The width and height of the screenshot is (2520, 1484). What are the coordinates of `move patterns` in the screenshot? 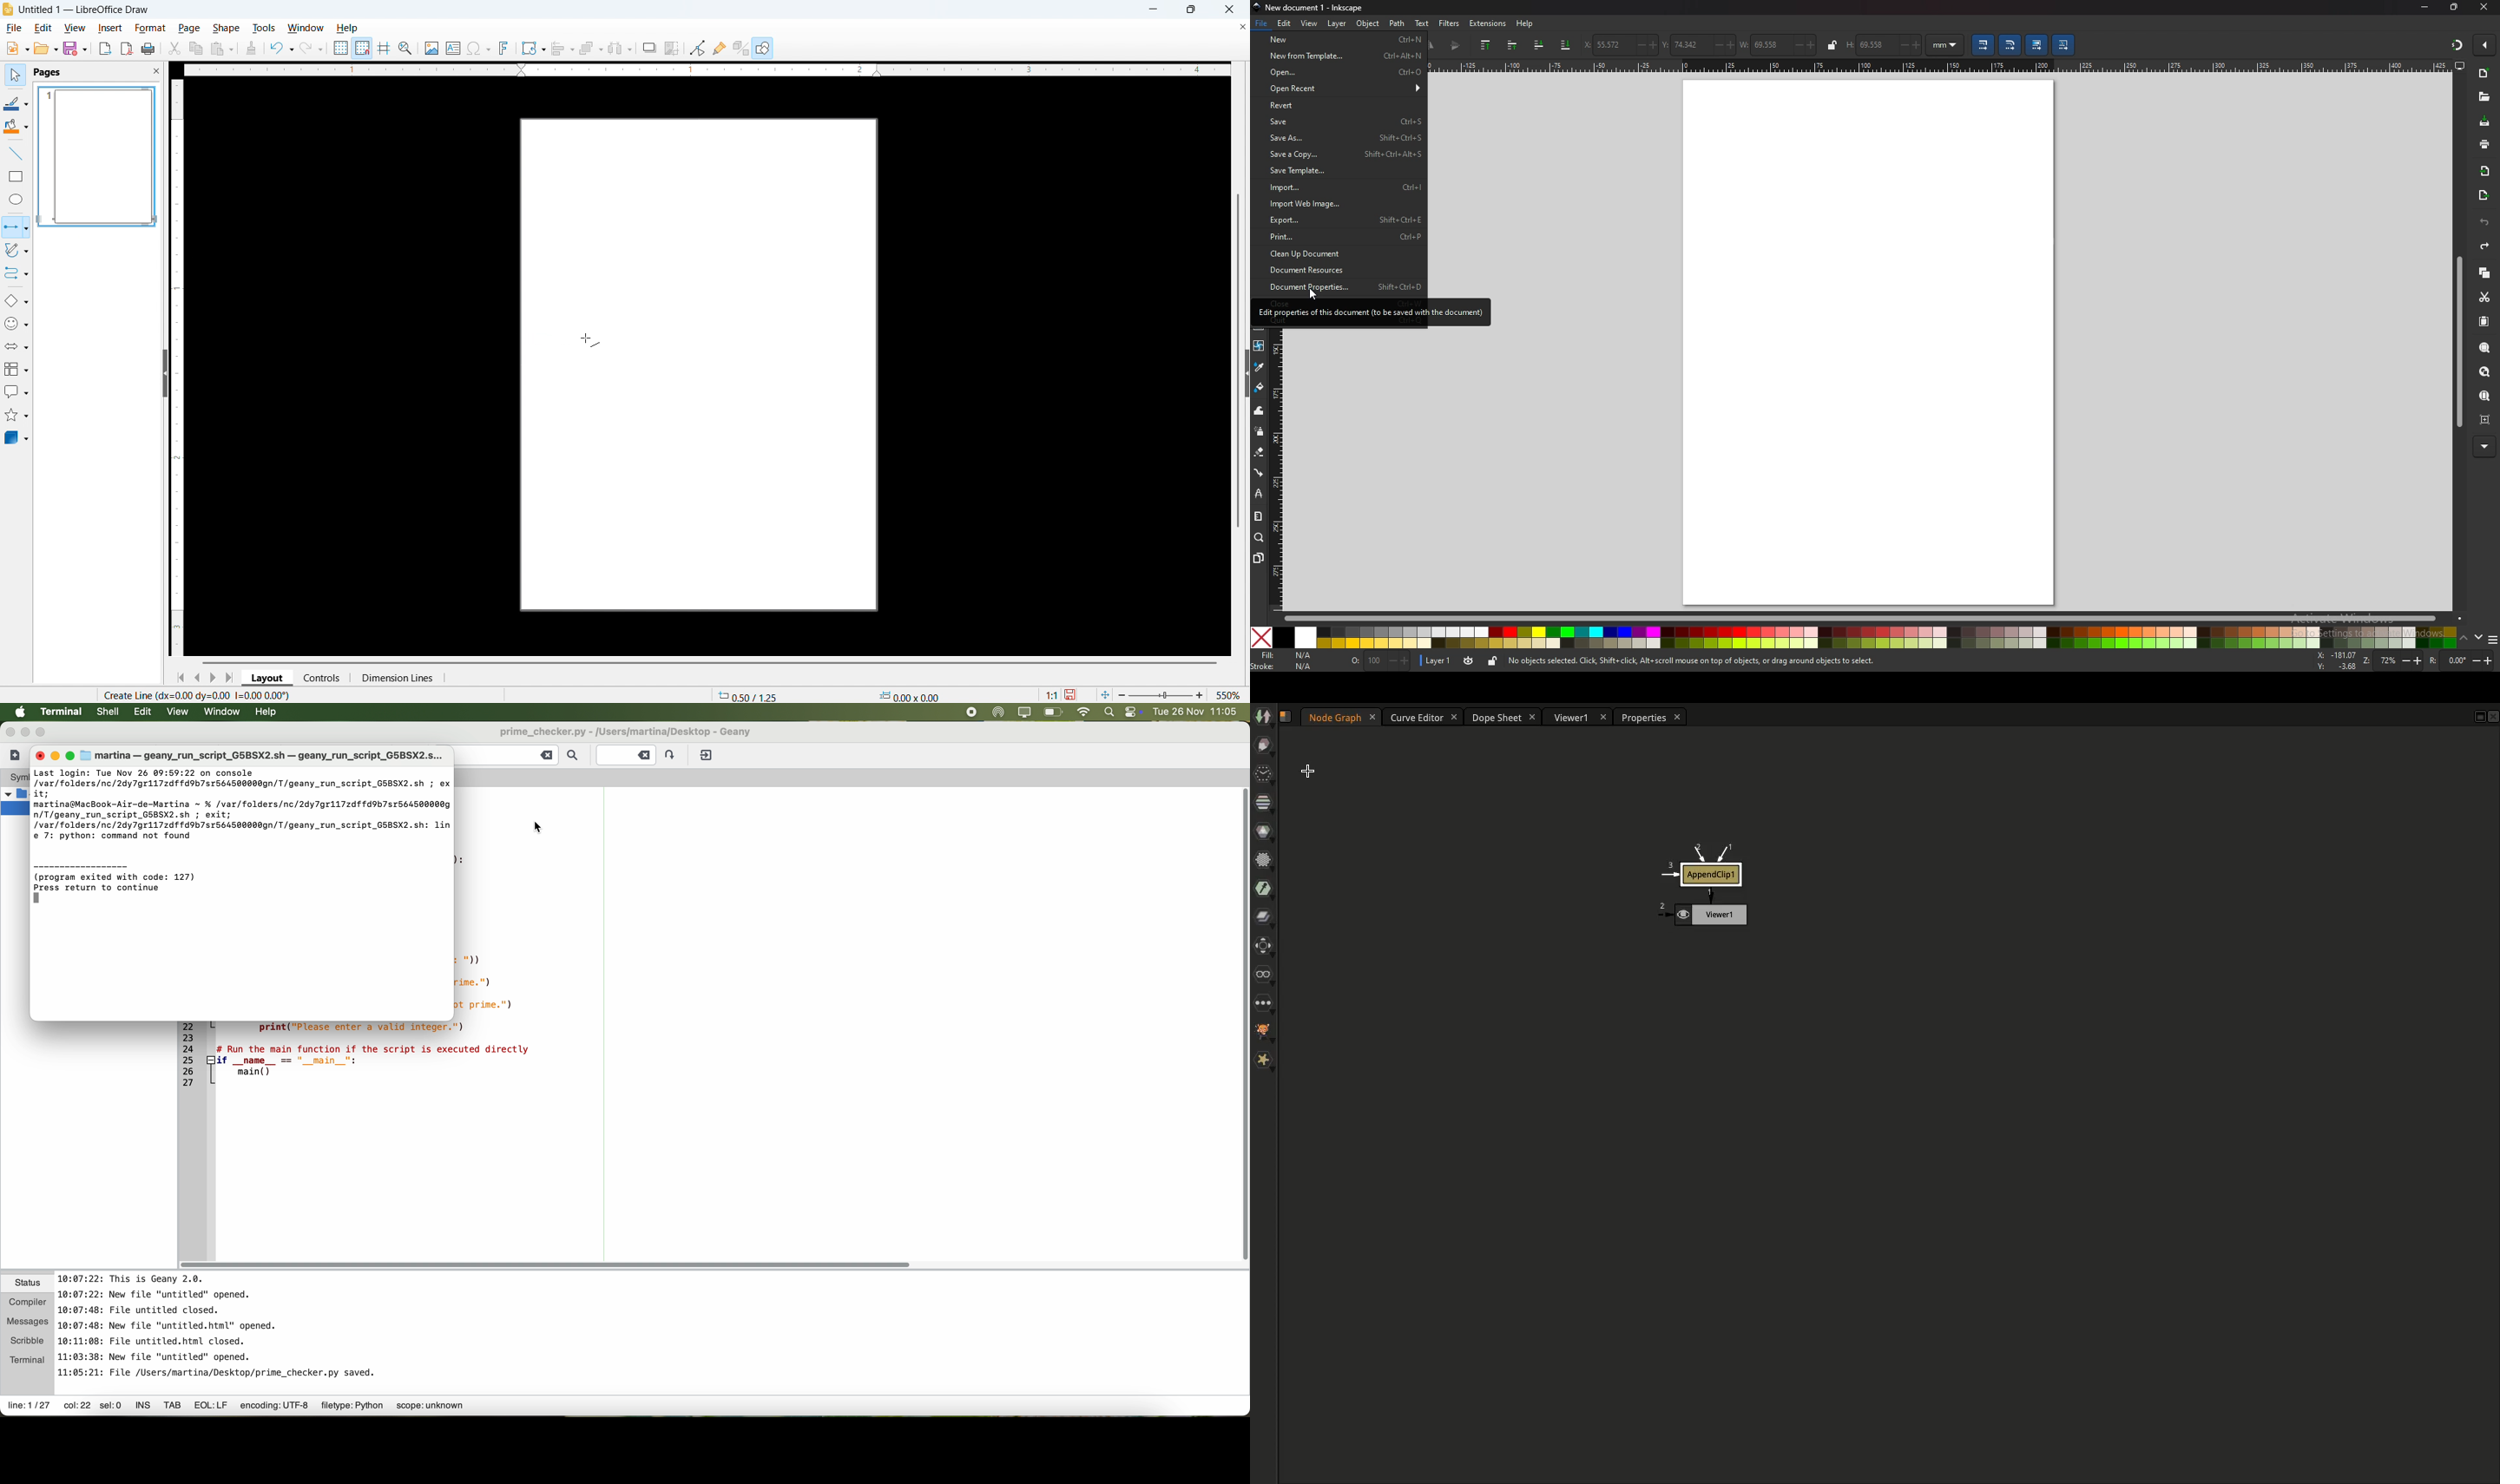 It's located at (2065, 44).